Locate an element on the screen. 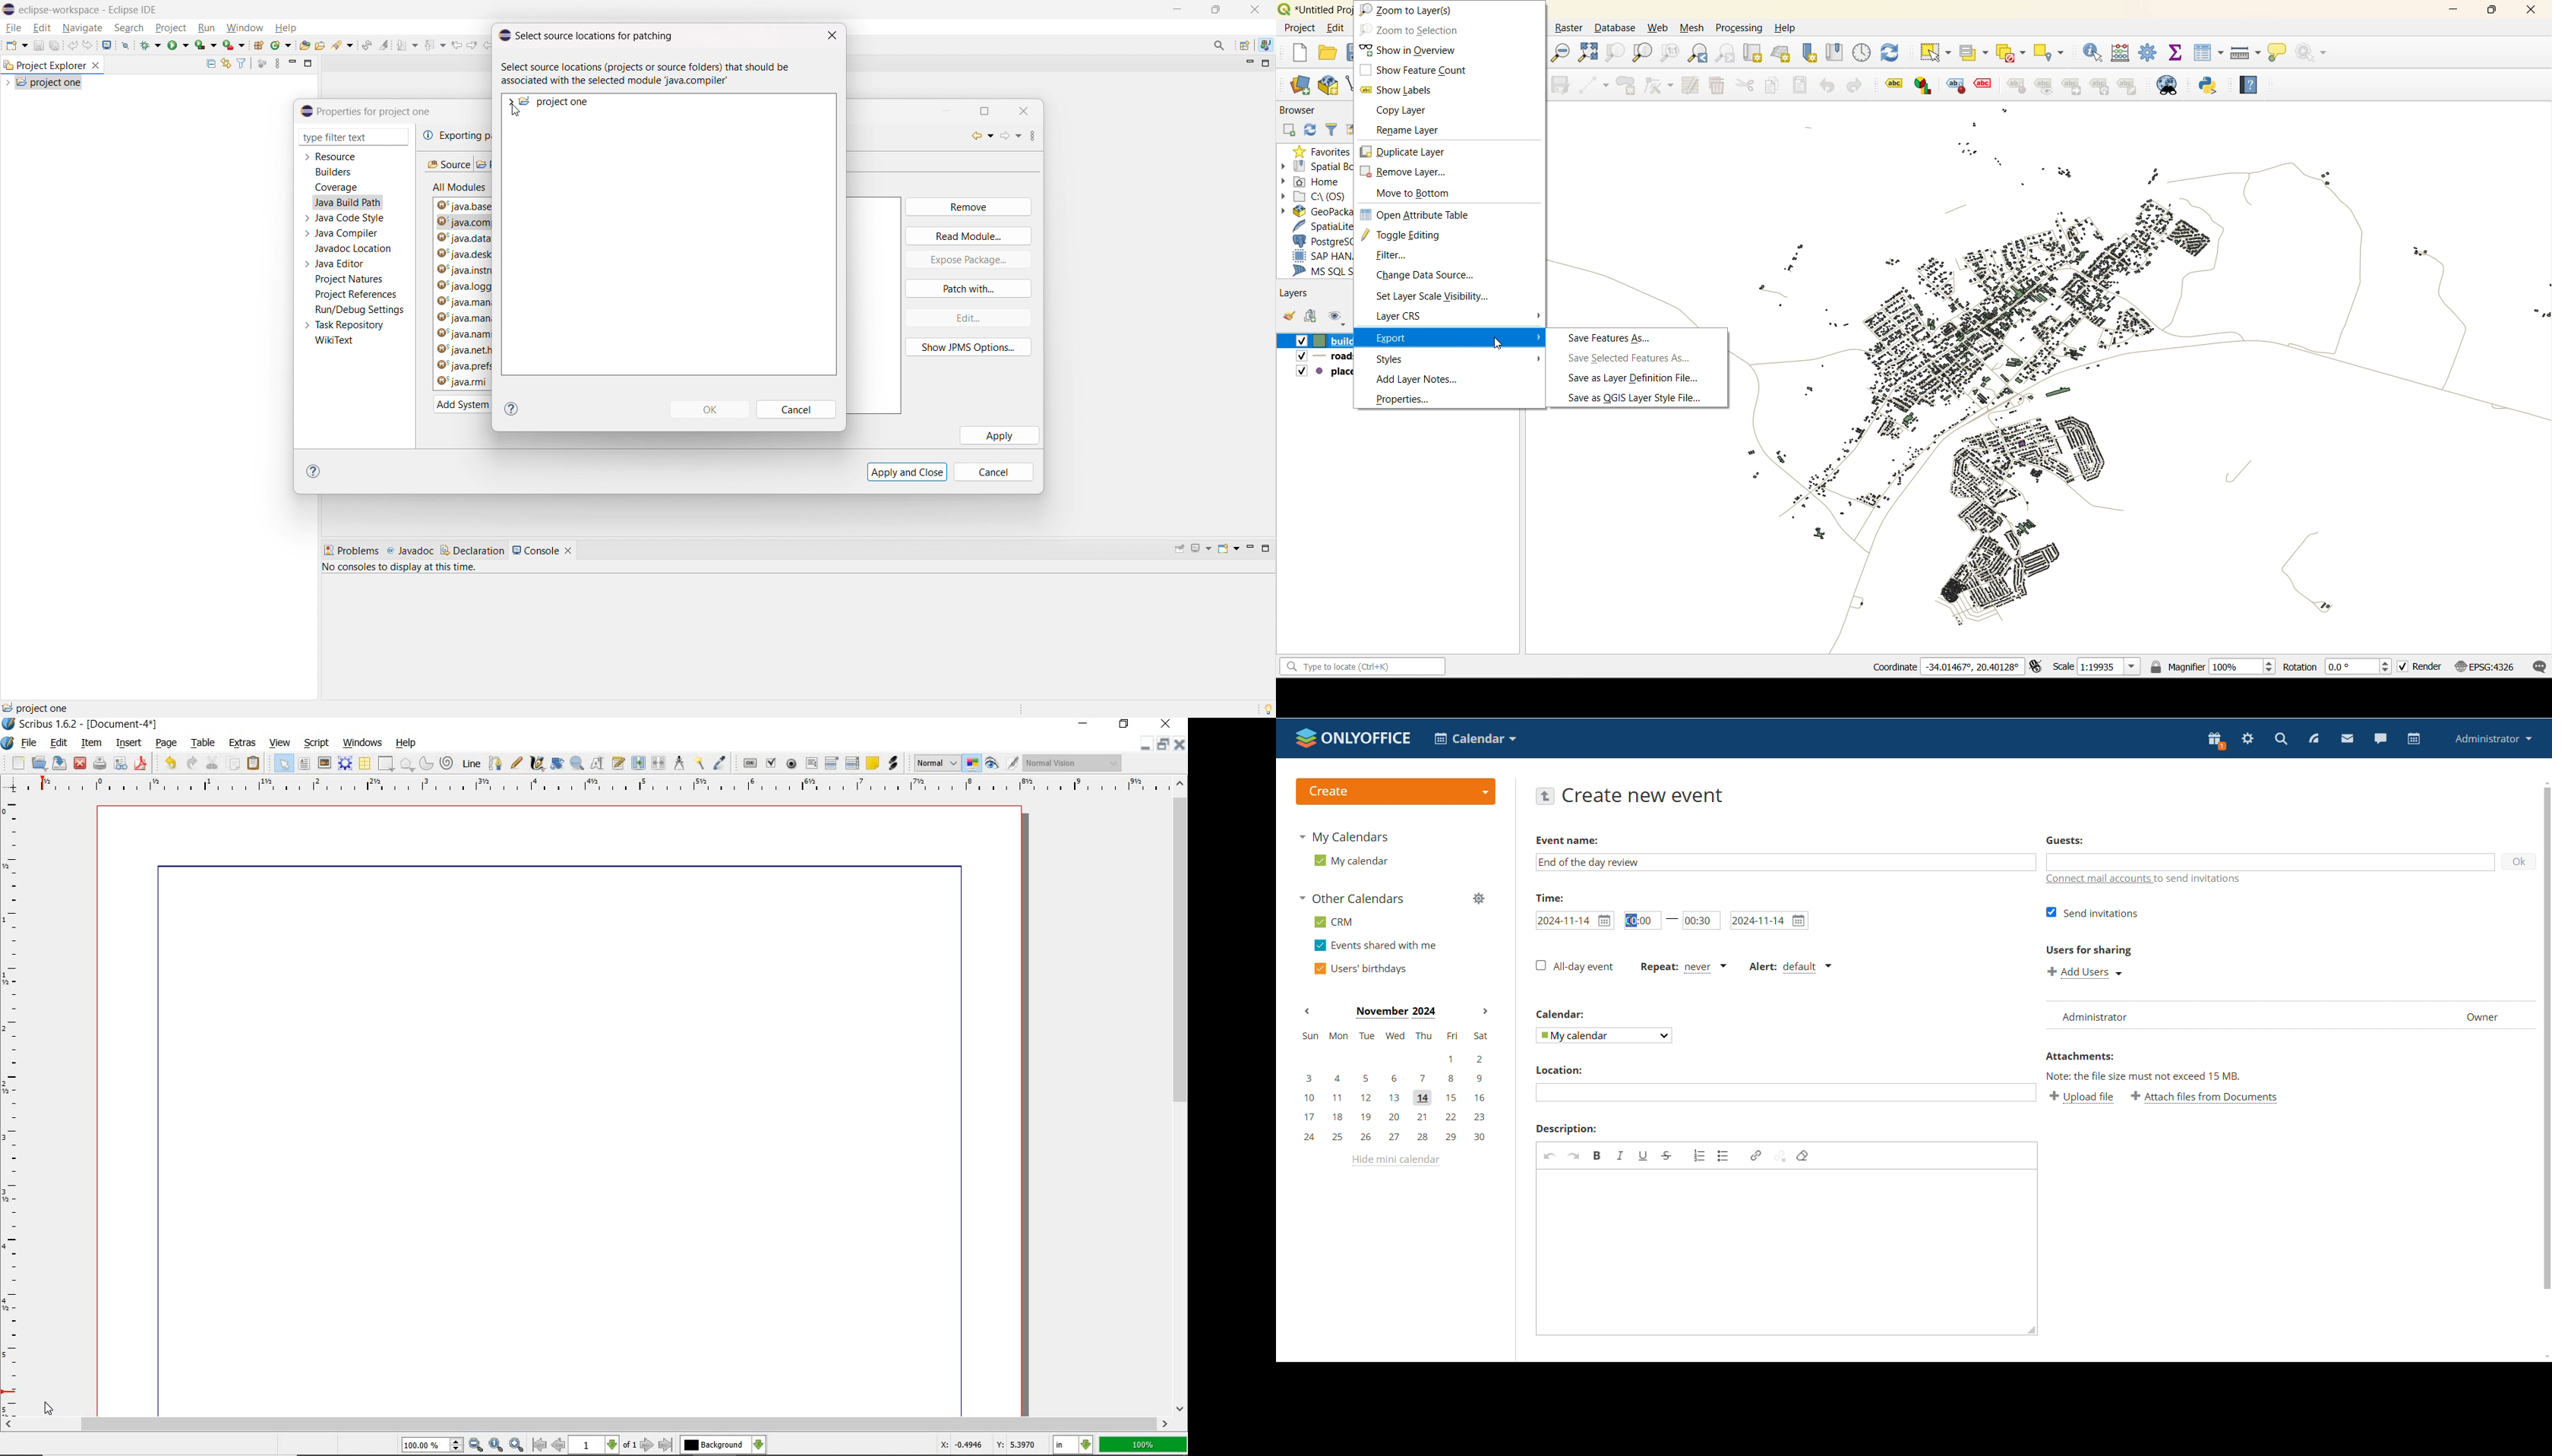 The image size is (2576, 1456). edit contents of frame is located at coordinates (599, 764).